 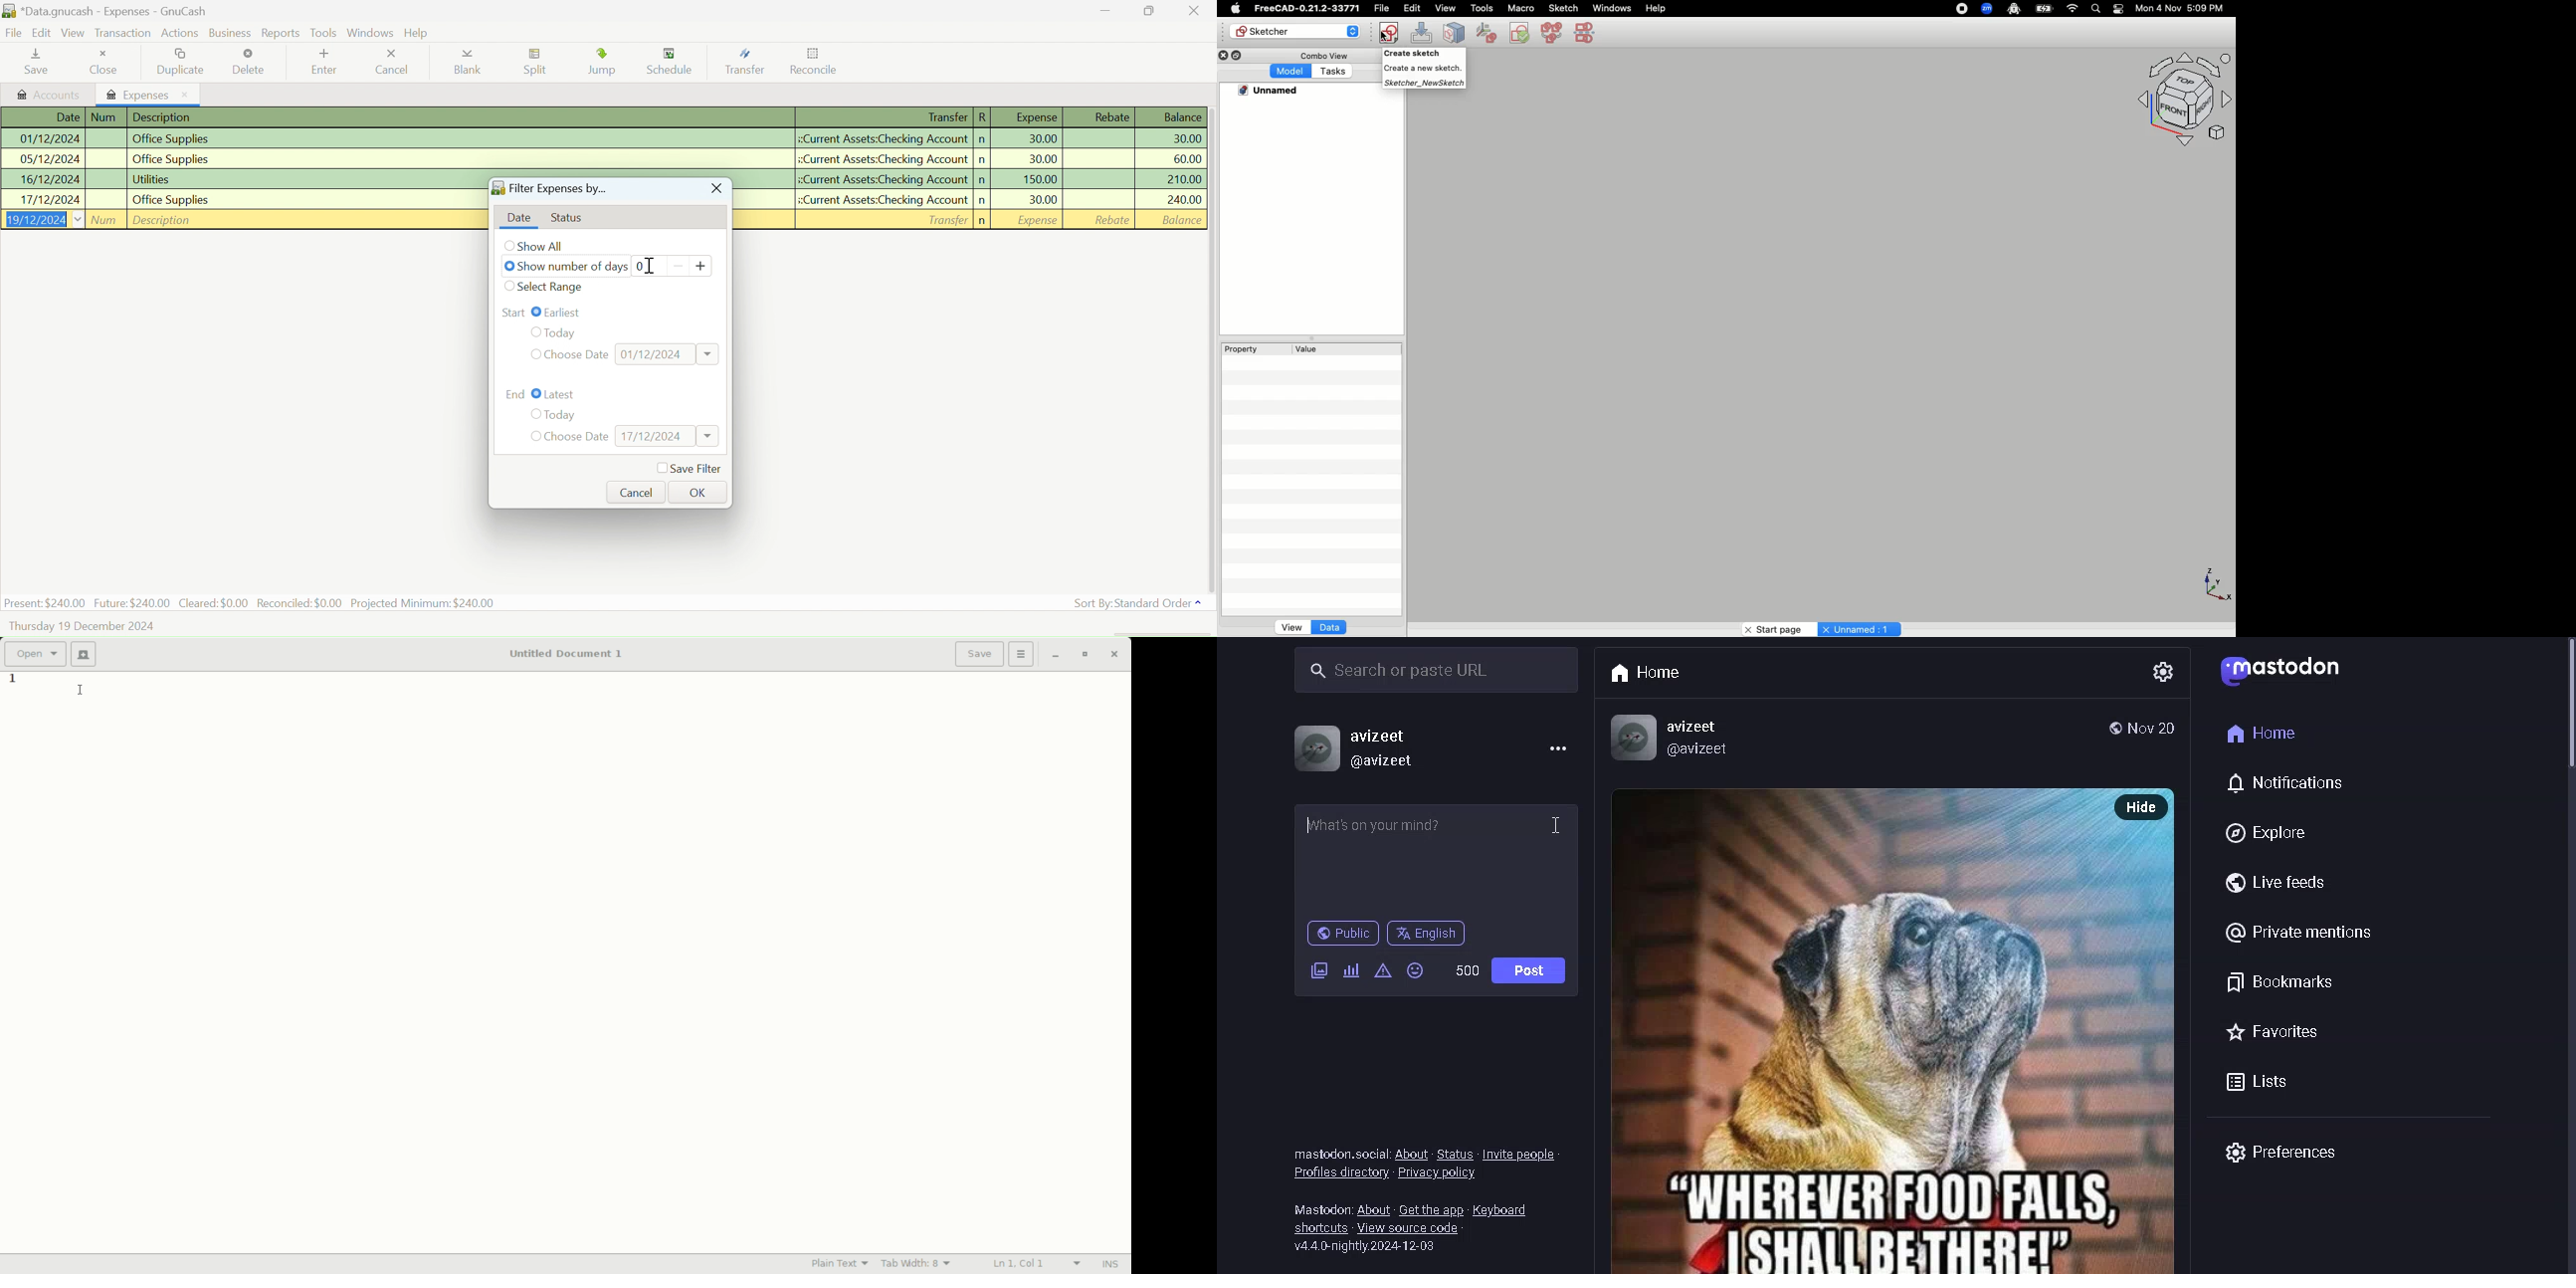 What do you see at coordinates (567, 654) in the screenshot?
I see `Untitled Document 1` at bounding box center [567, 654].